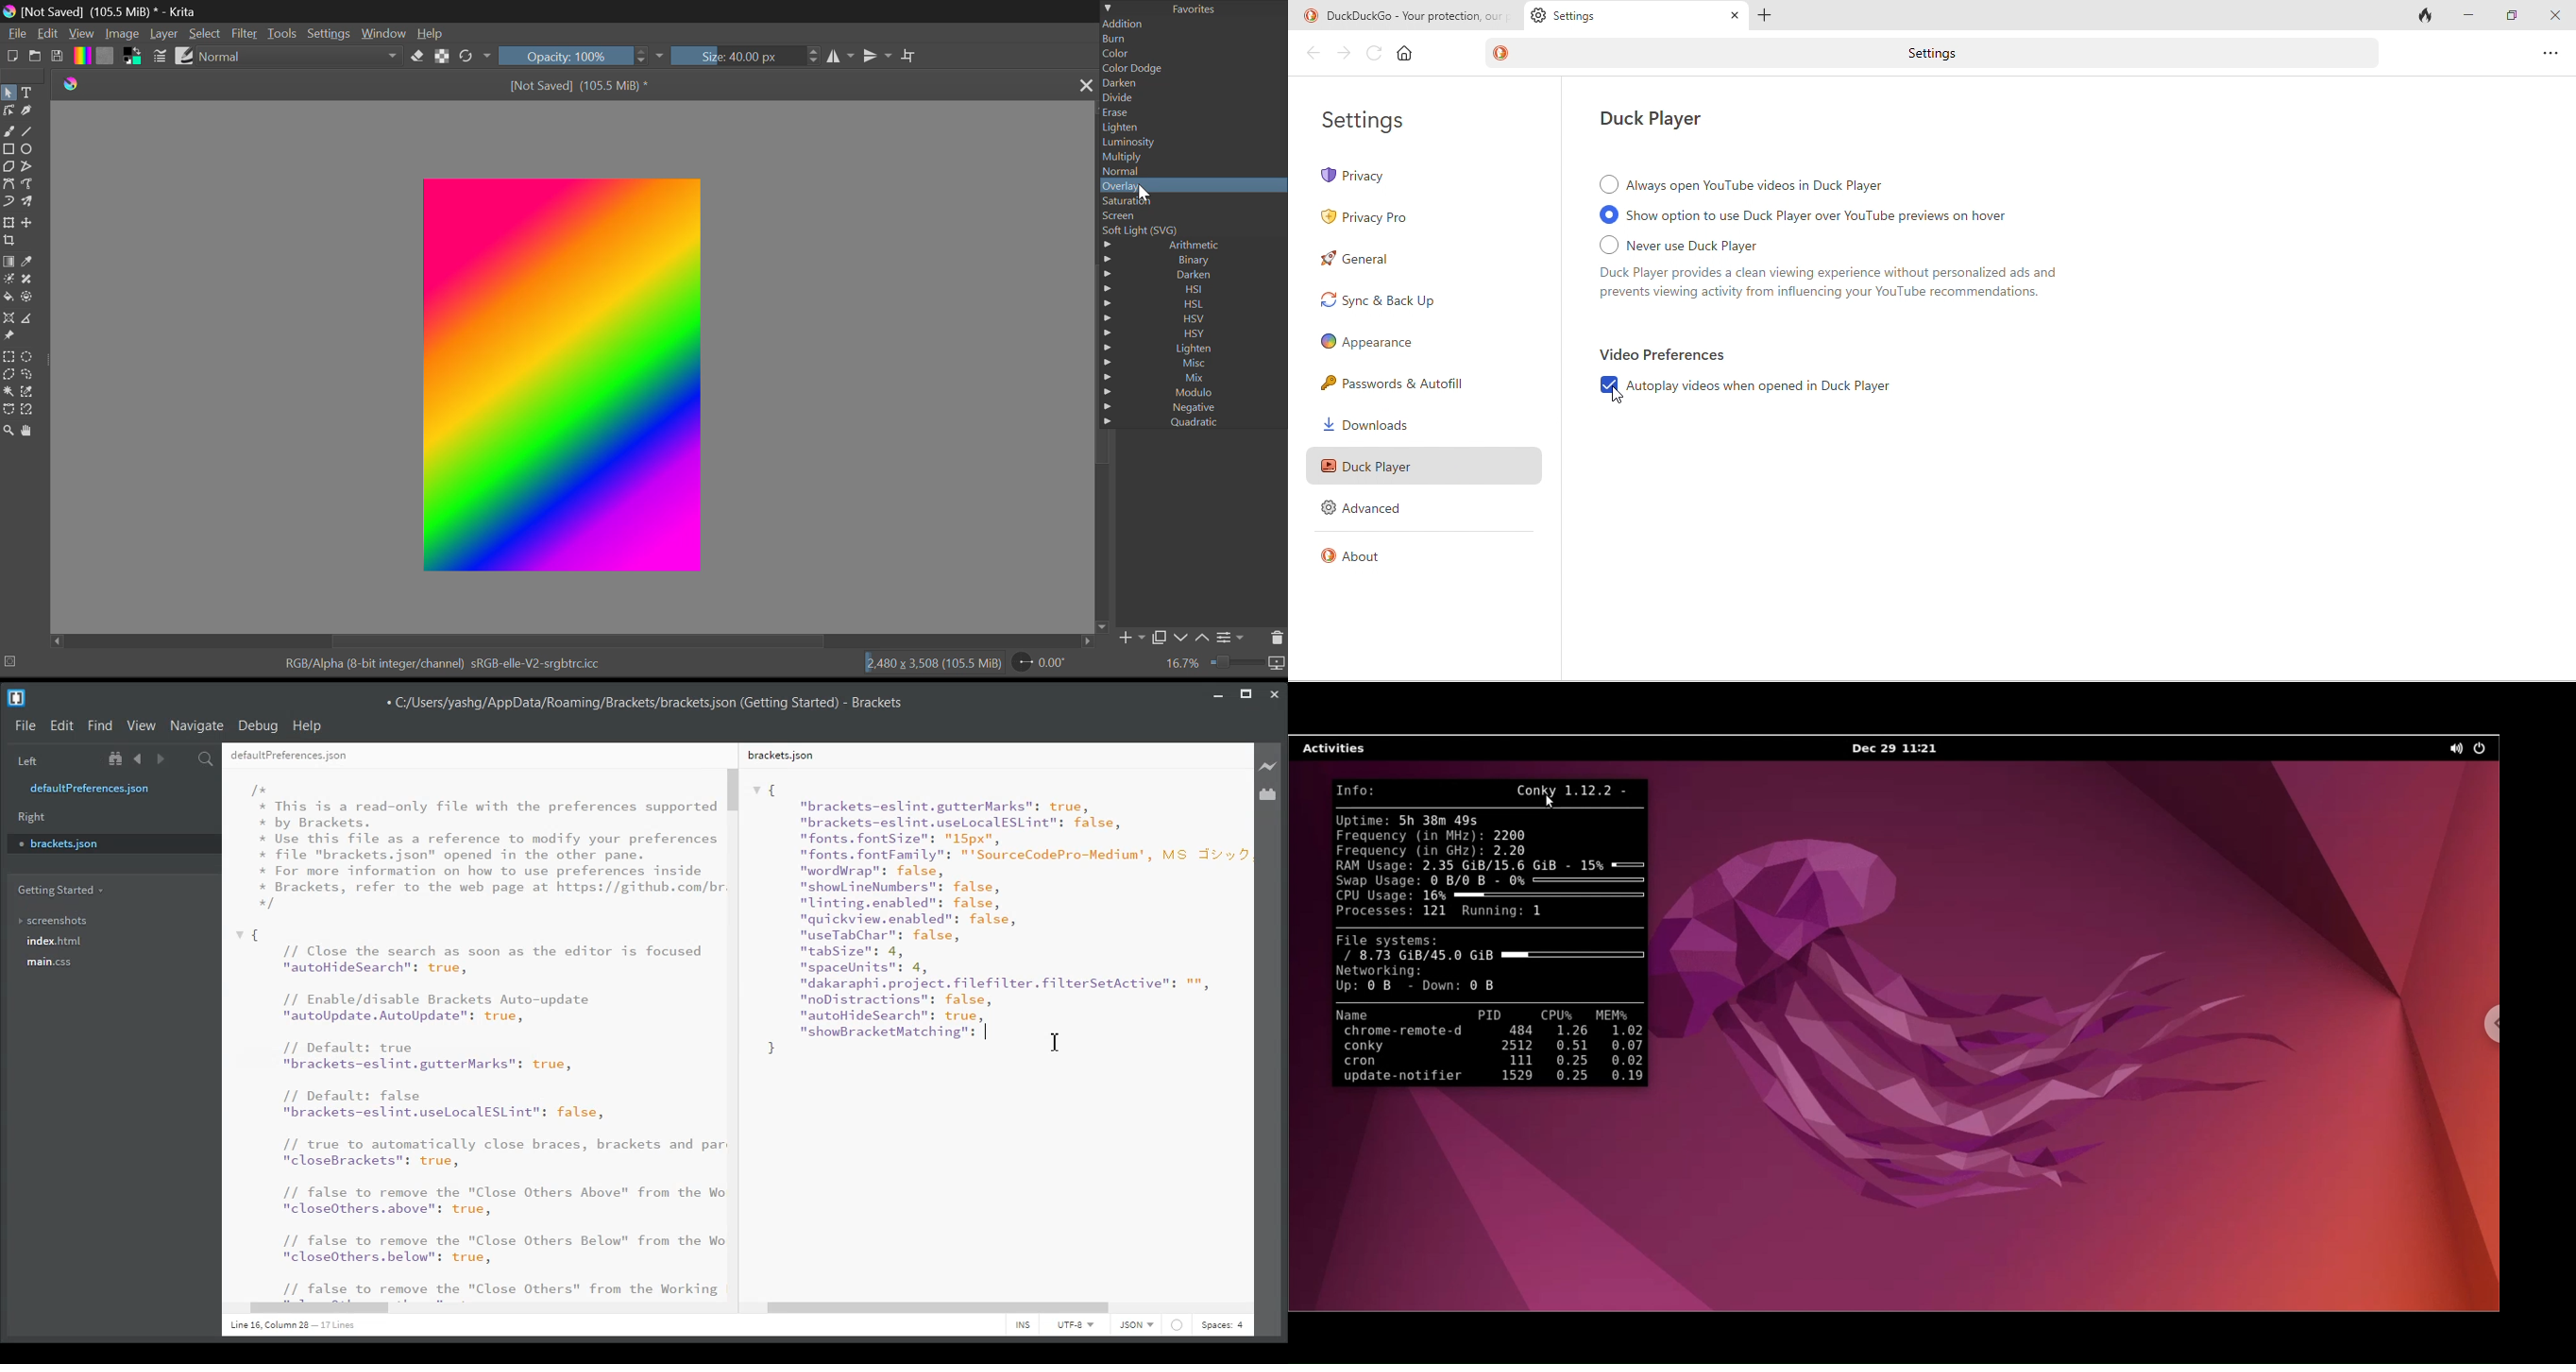 The width and height of the screenshot is (2576, 1372). Describe the element at coordinates (9, 149) in the screenshot. I see `Rectangle` at that location.